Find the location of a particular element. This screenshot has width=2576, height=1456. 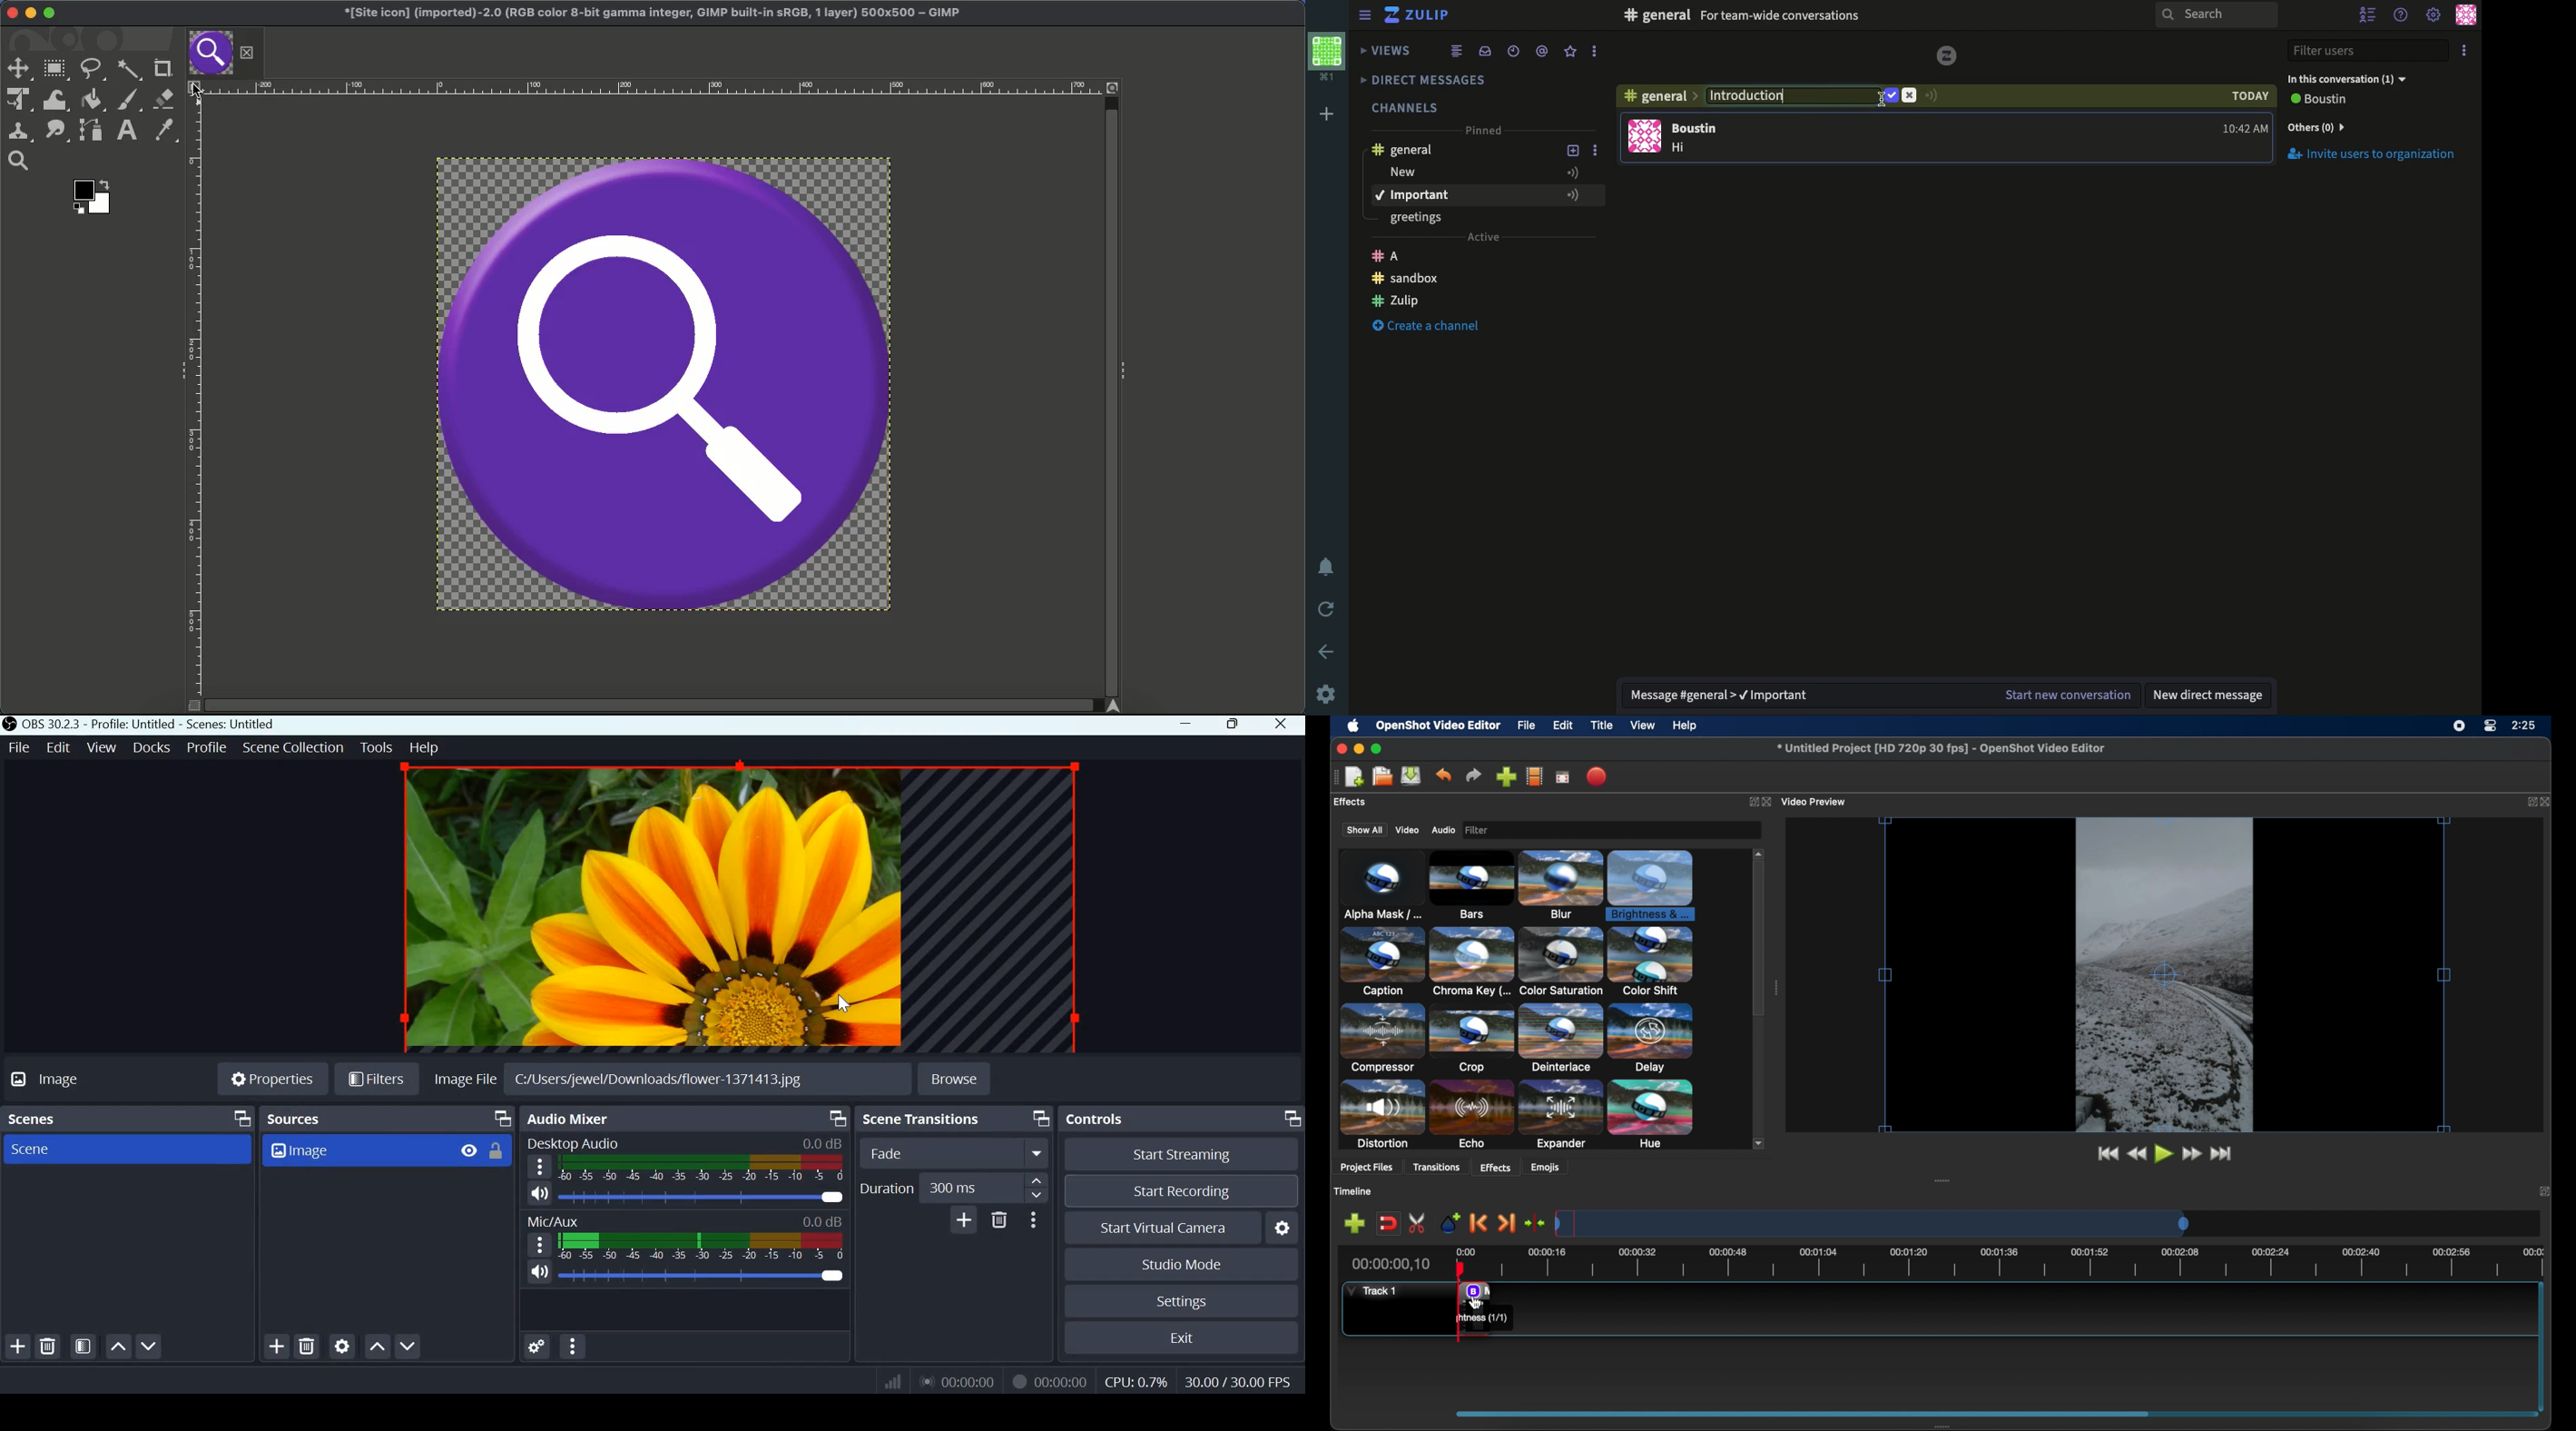

scroll down arrow is located at coordinates (1761, 1143).